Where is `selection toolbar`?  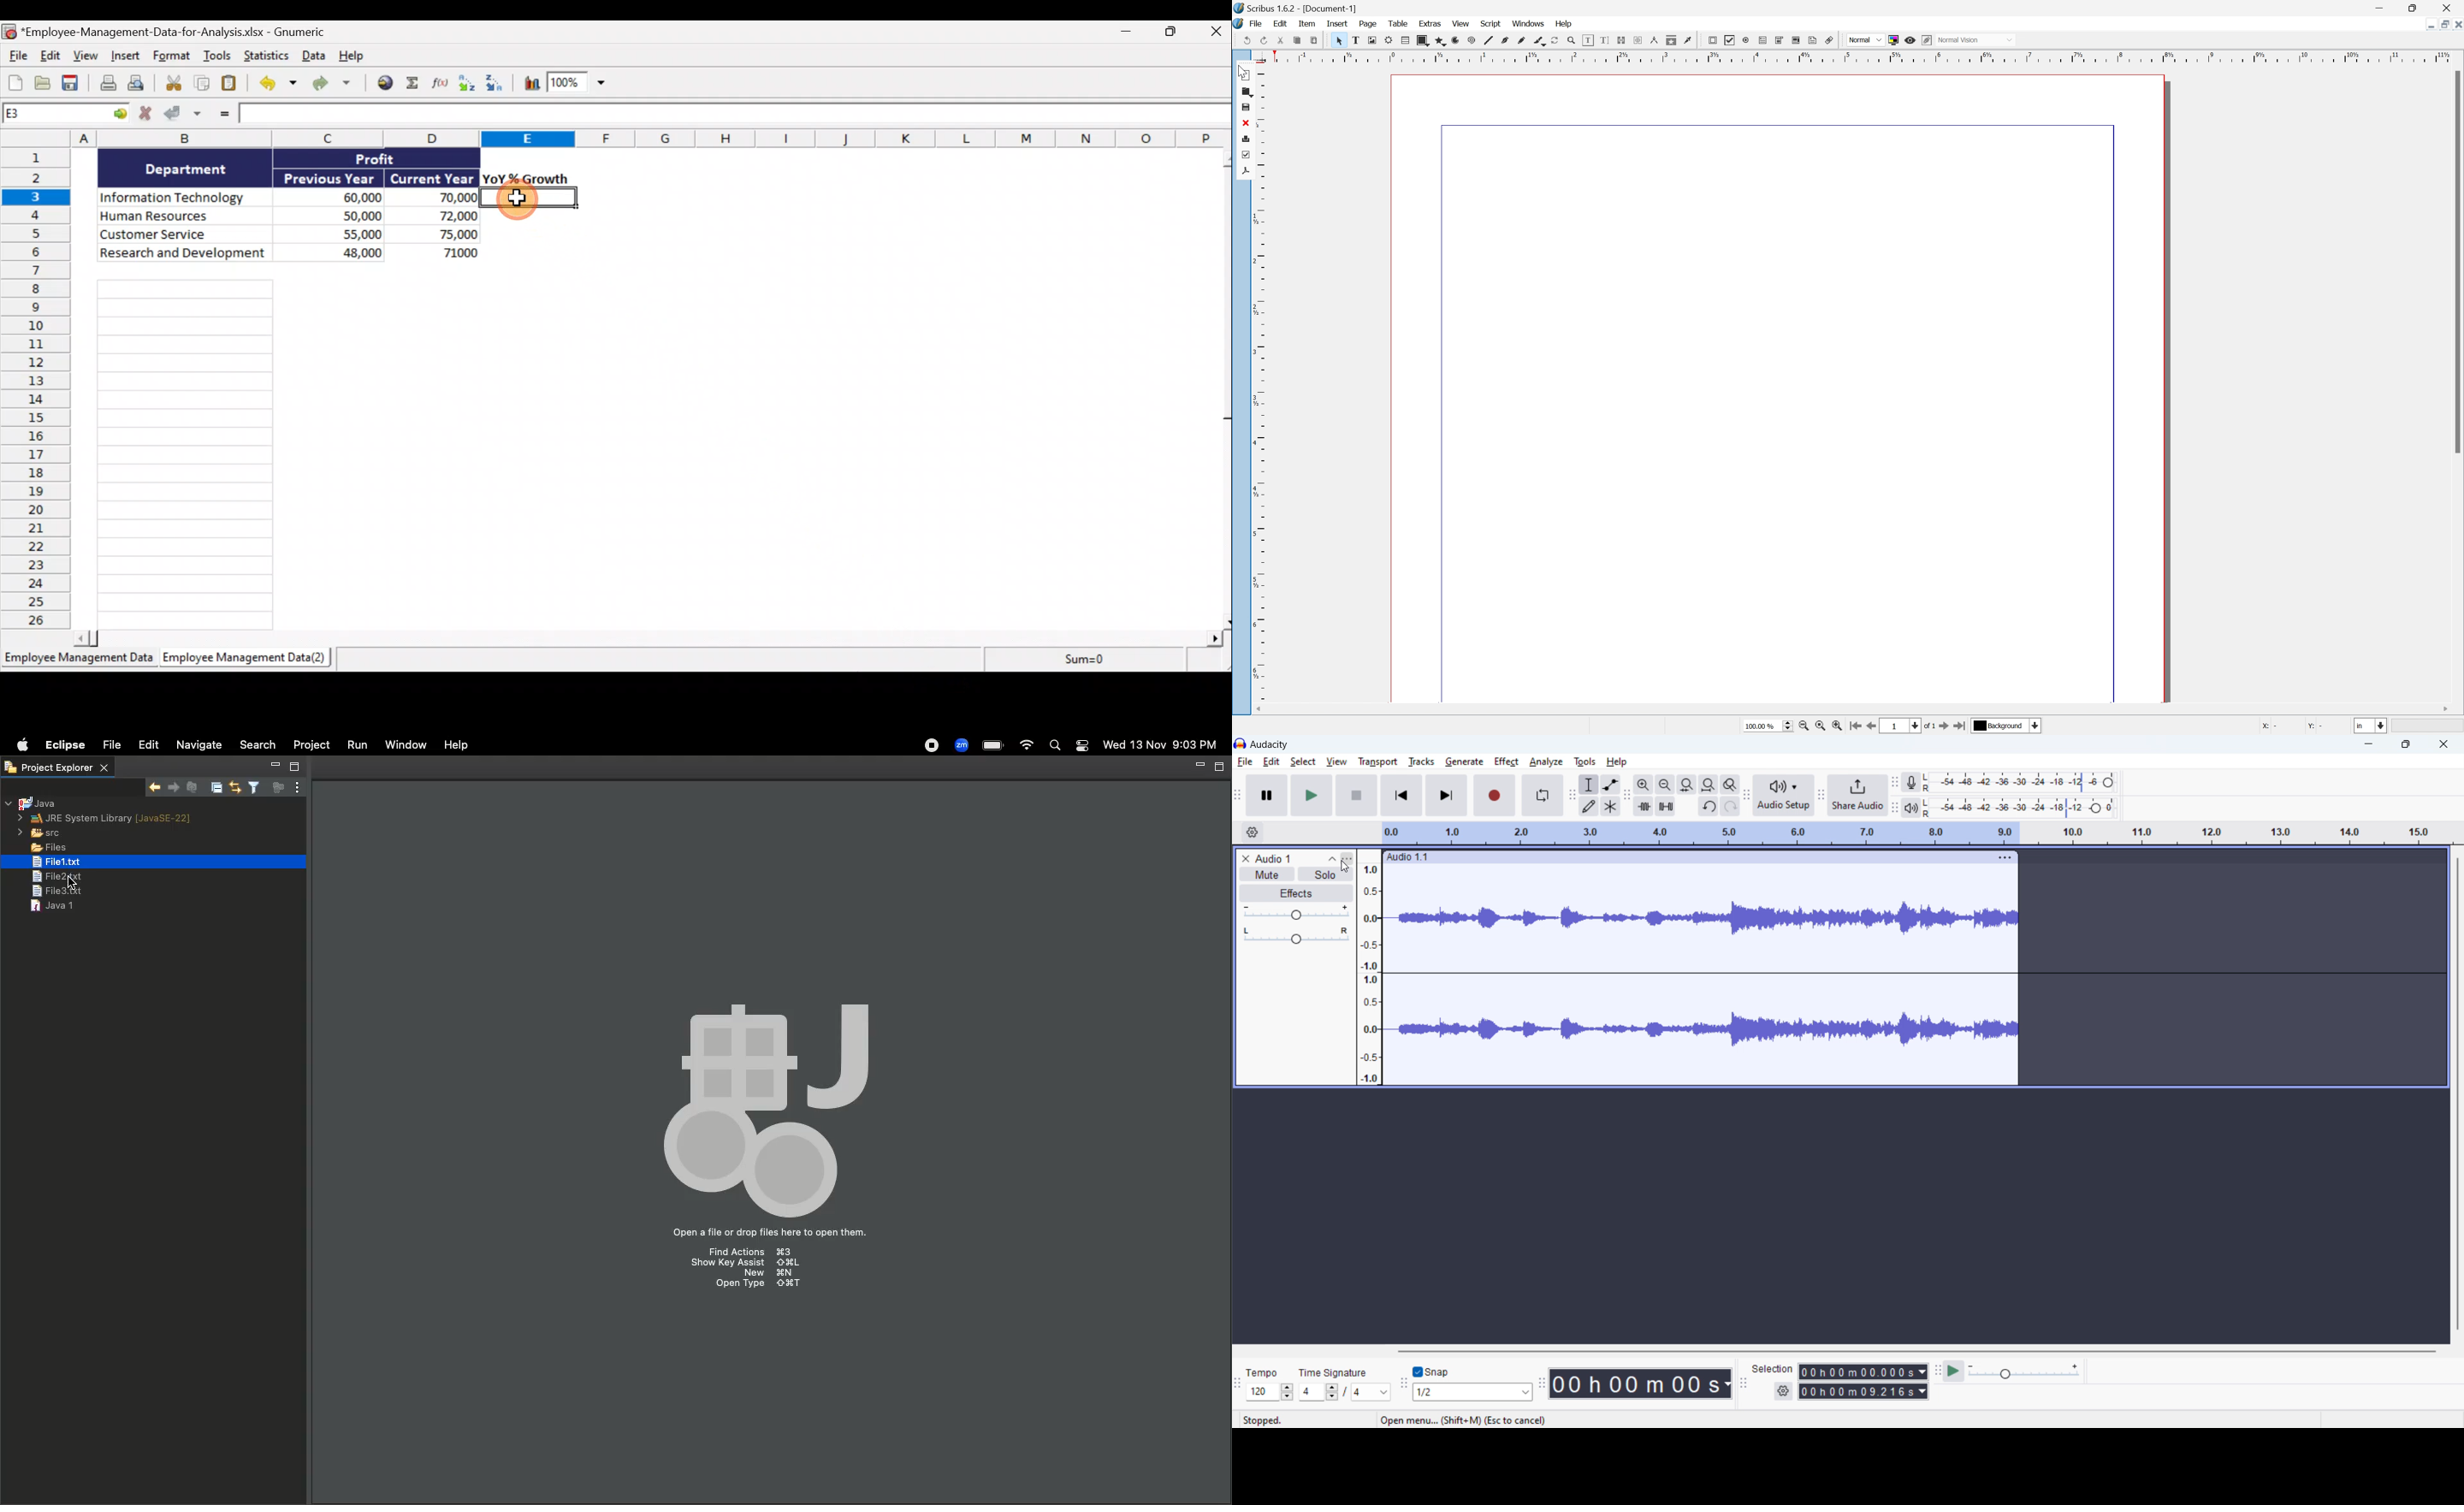
selection toolbar is located at coordinates (1743, 1384).